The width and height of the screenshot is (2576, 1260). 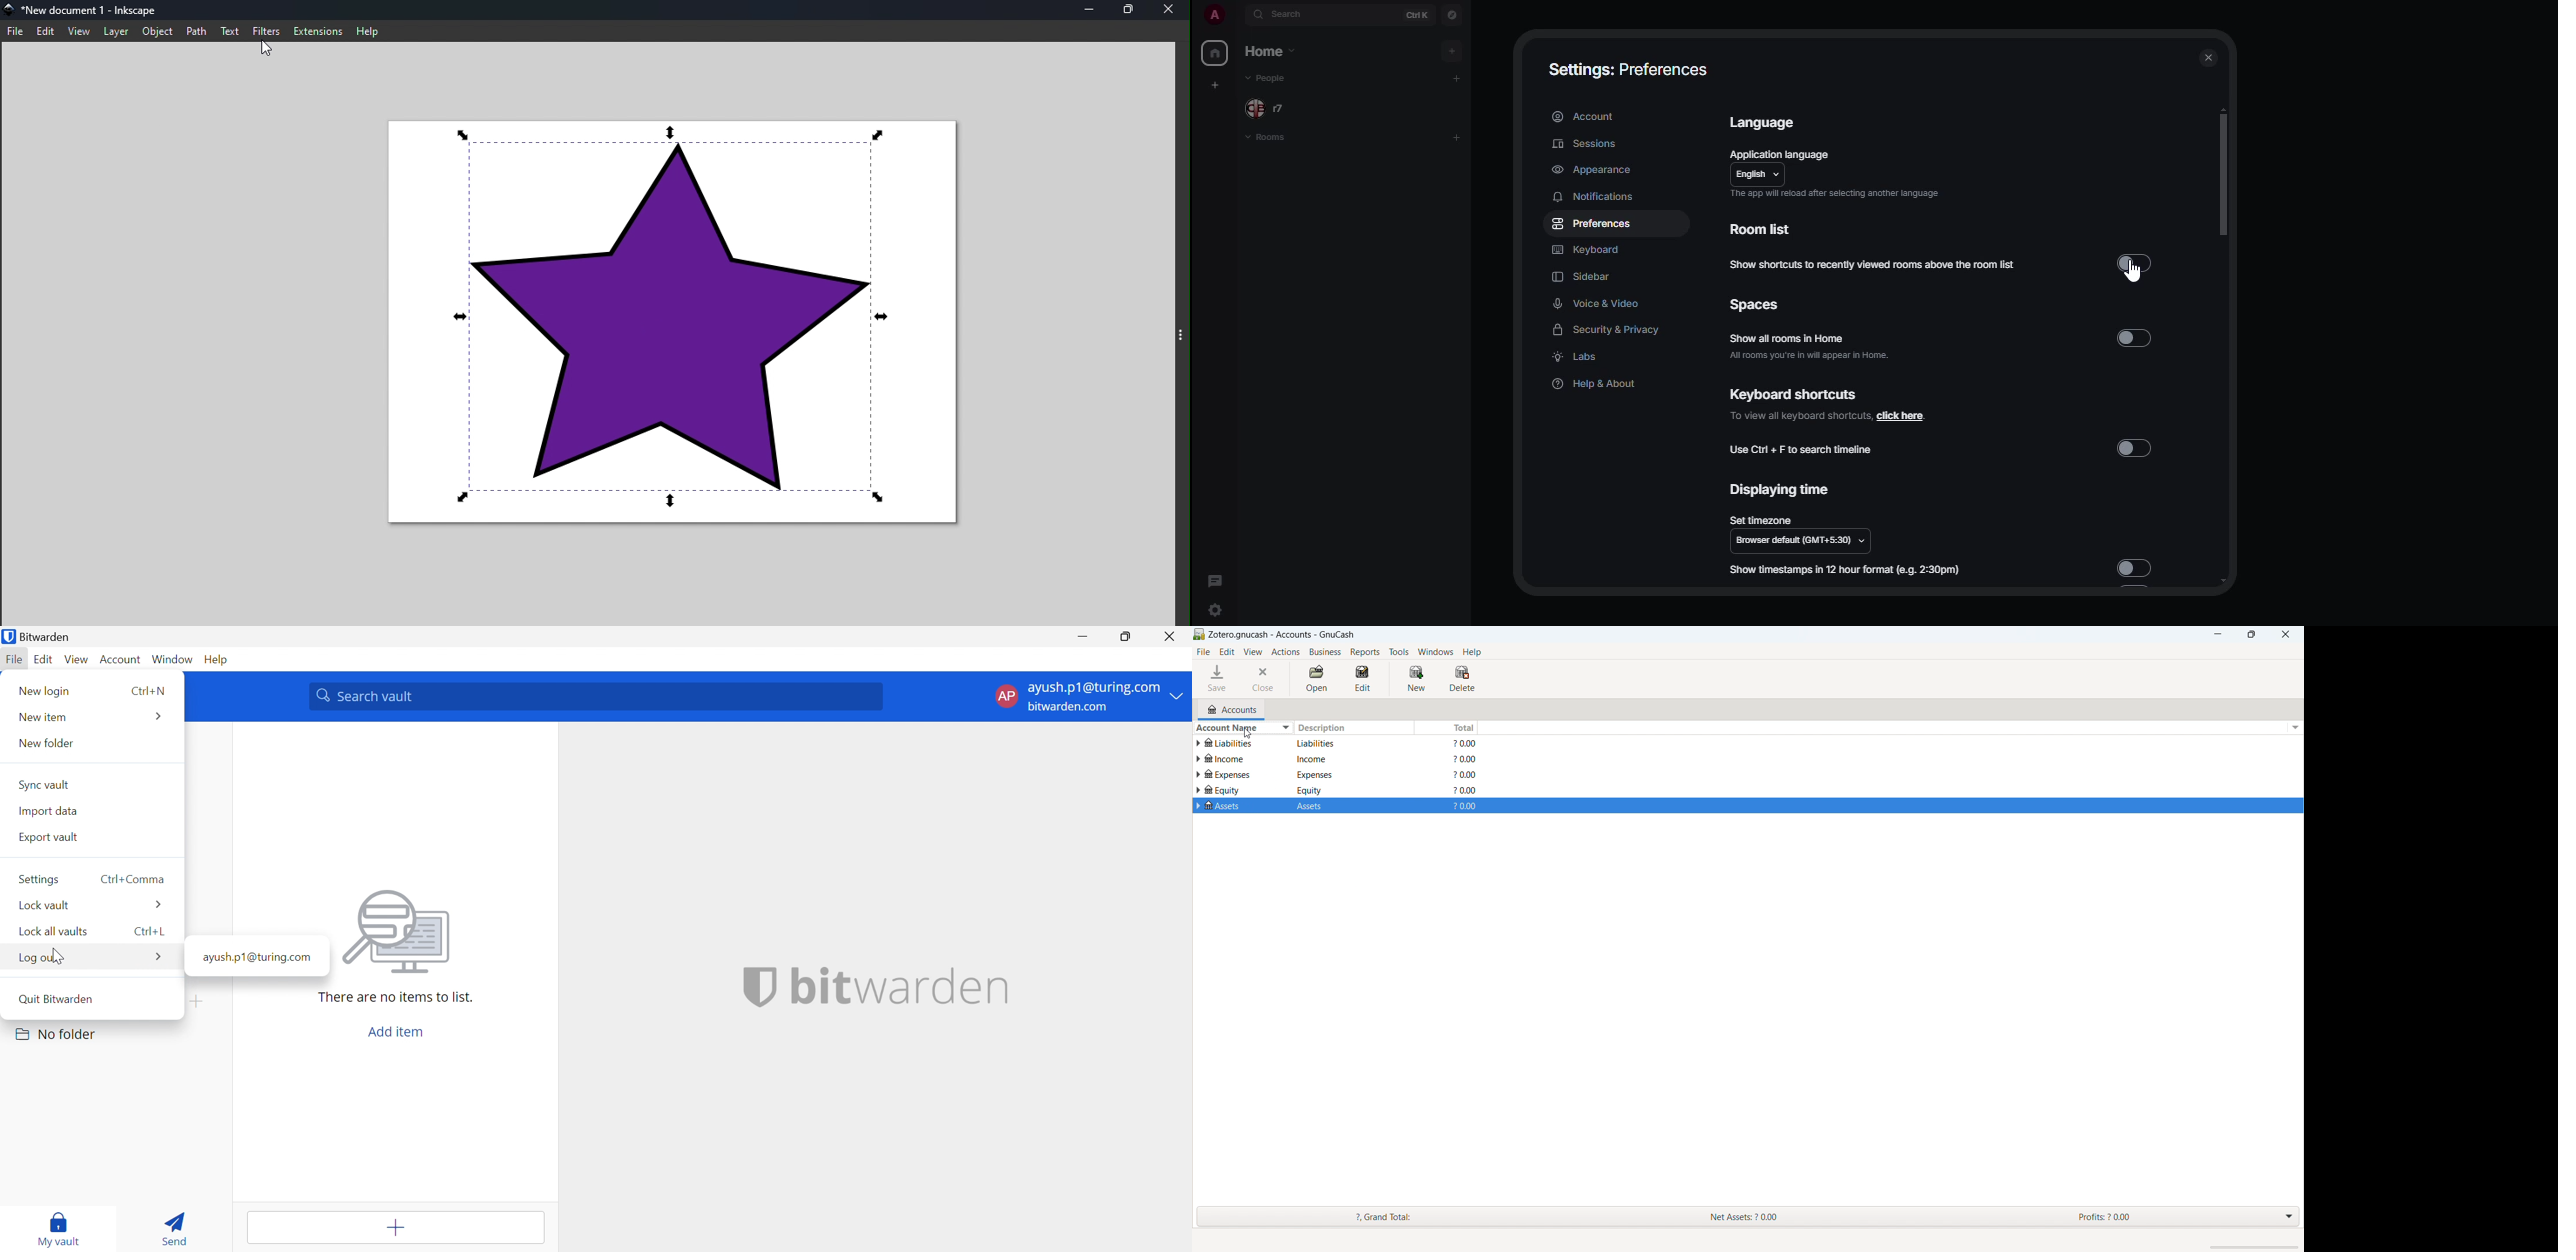 What do you see at coordinates (2294, 1217) in the screenshot?
I see `options` at bounding box center [2294, 1217].